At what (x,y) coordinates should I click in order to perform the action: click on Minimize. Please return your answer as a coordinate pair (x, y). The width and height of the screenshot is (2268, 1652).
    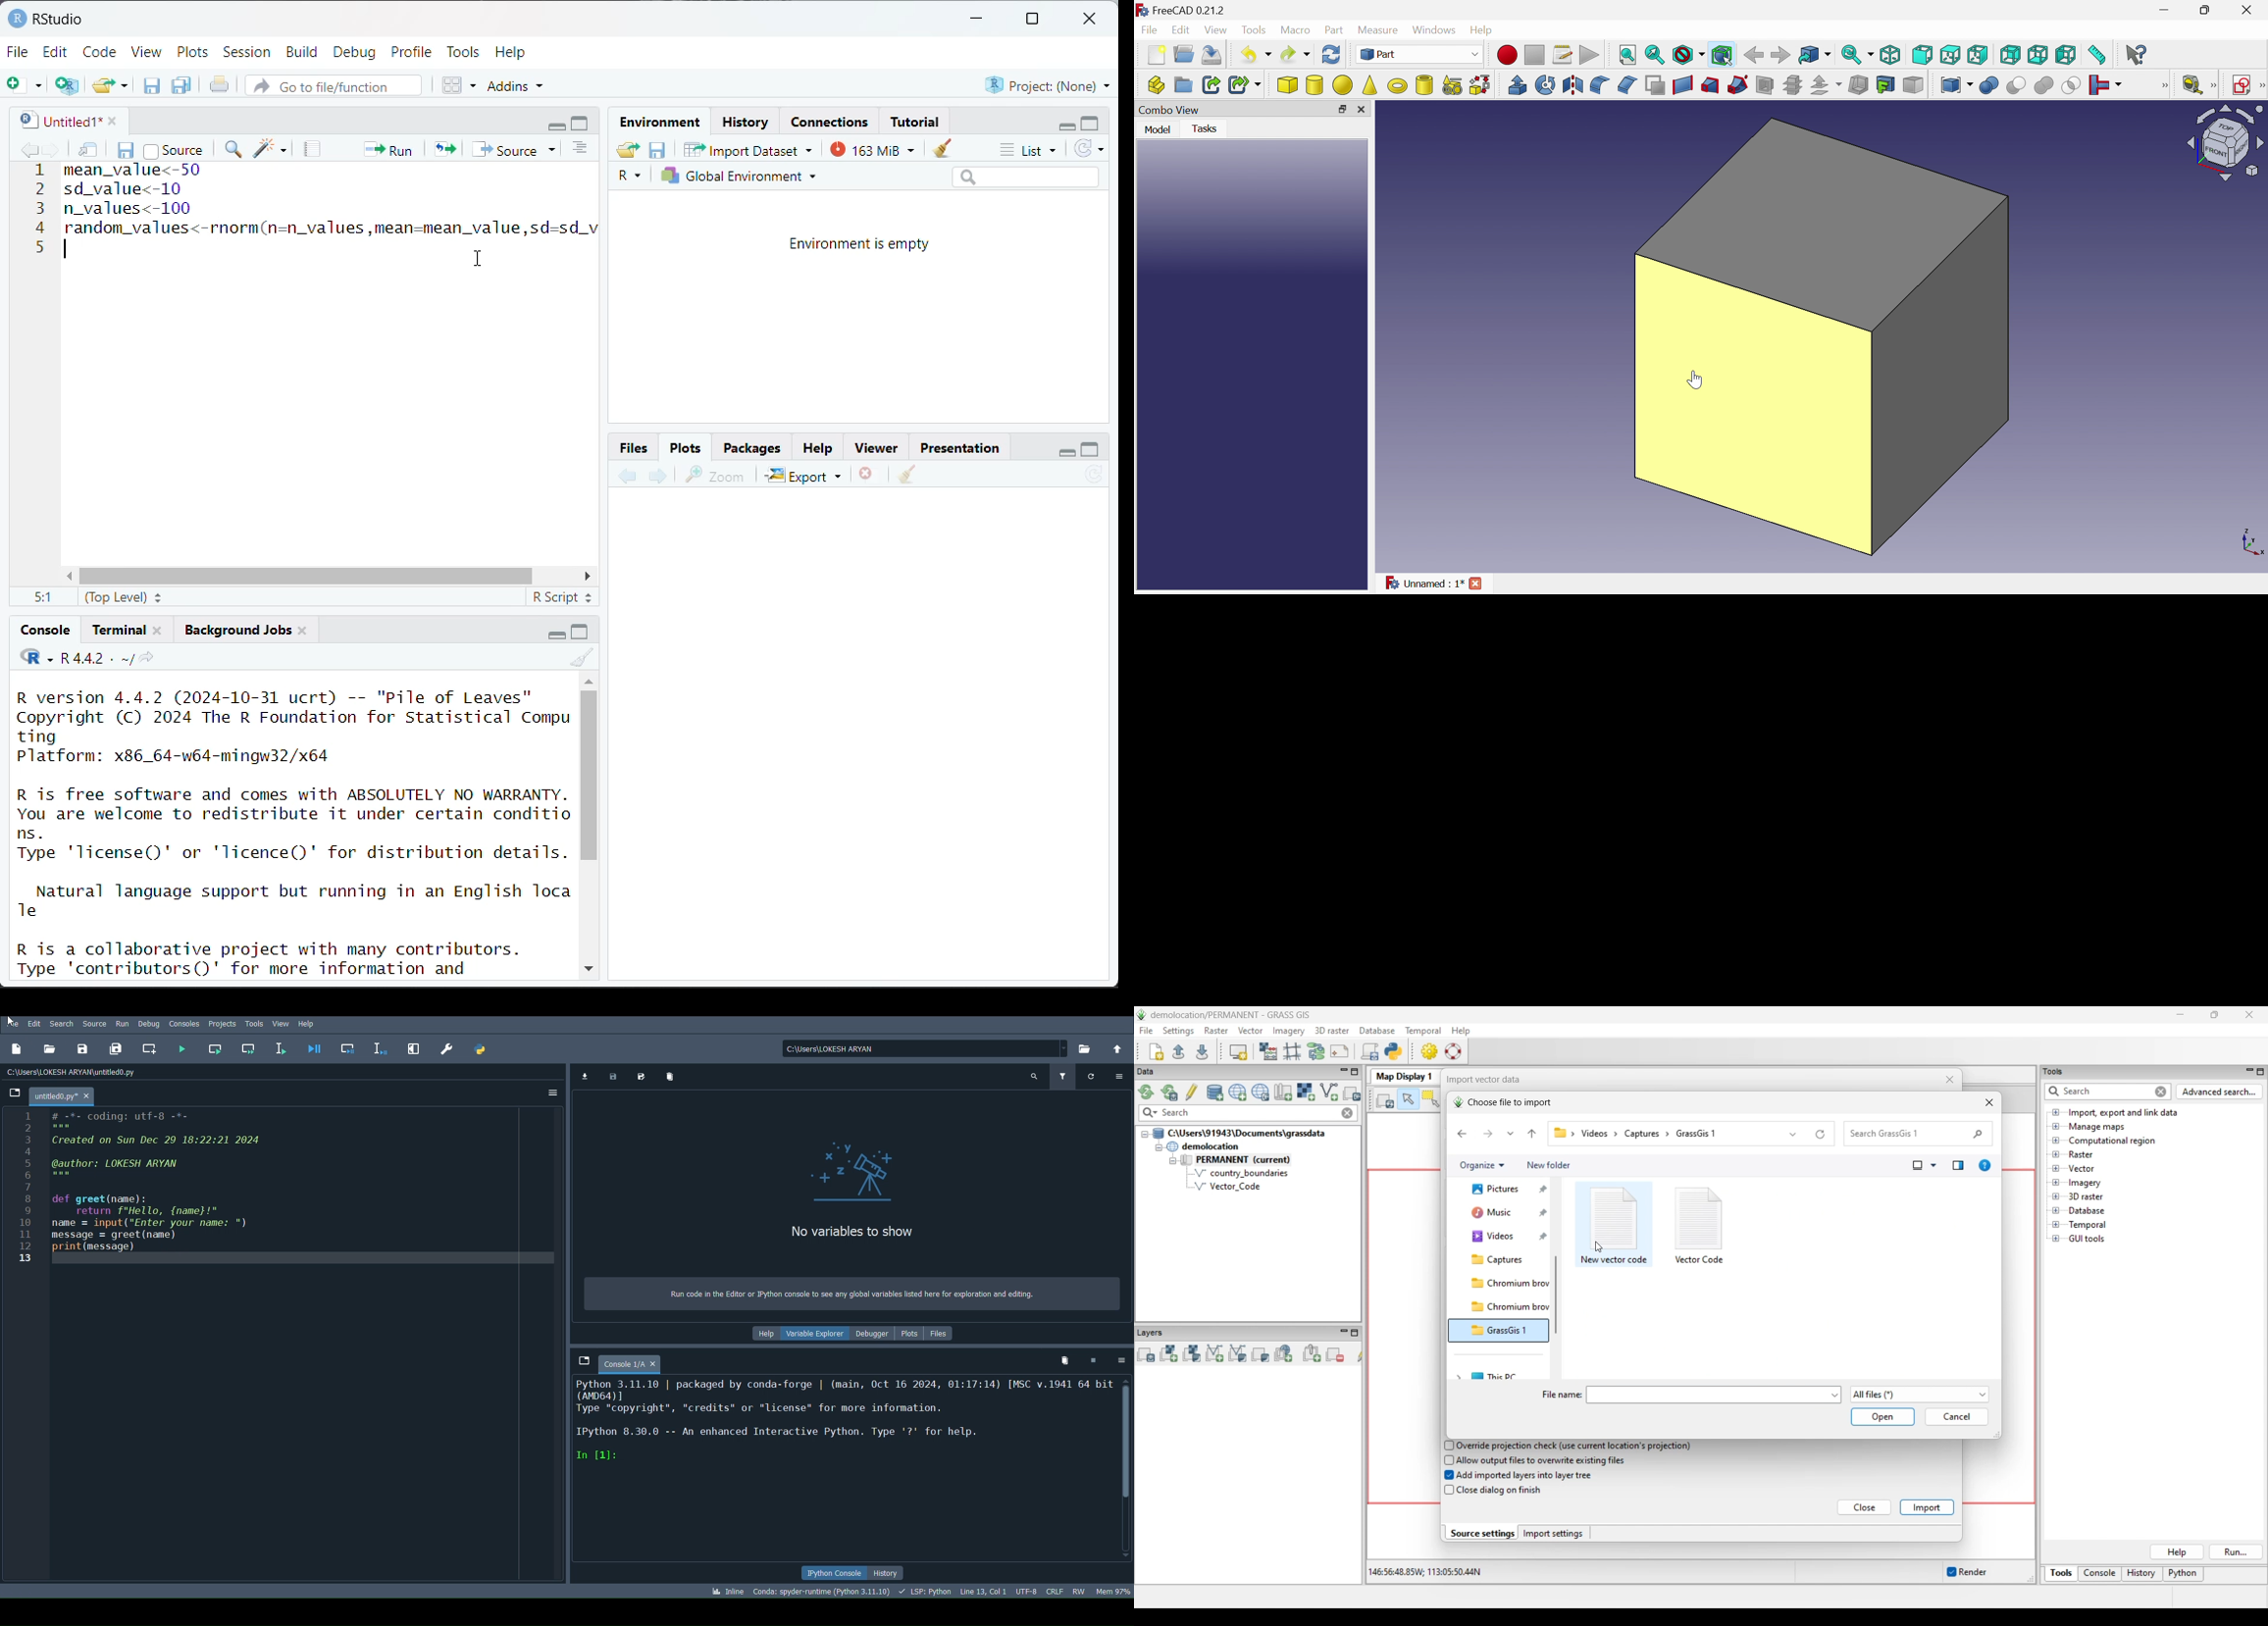
    Looking at the image, I should click on (2167, 10).